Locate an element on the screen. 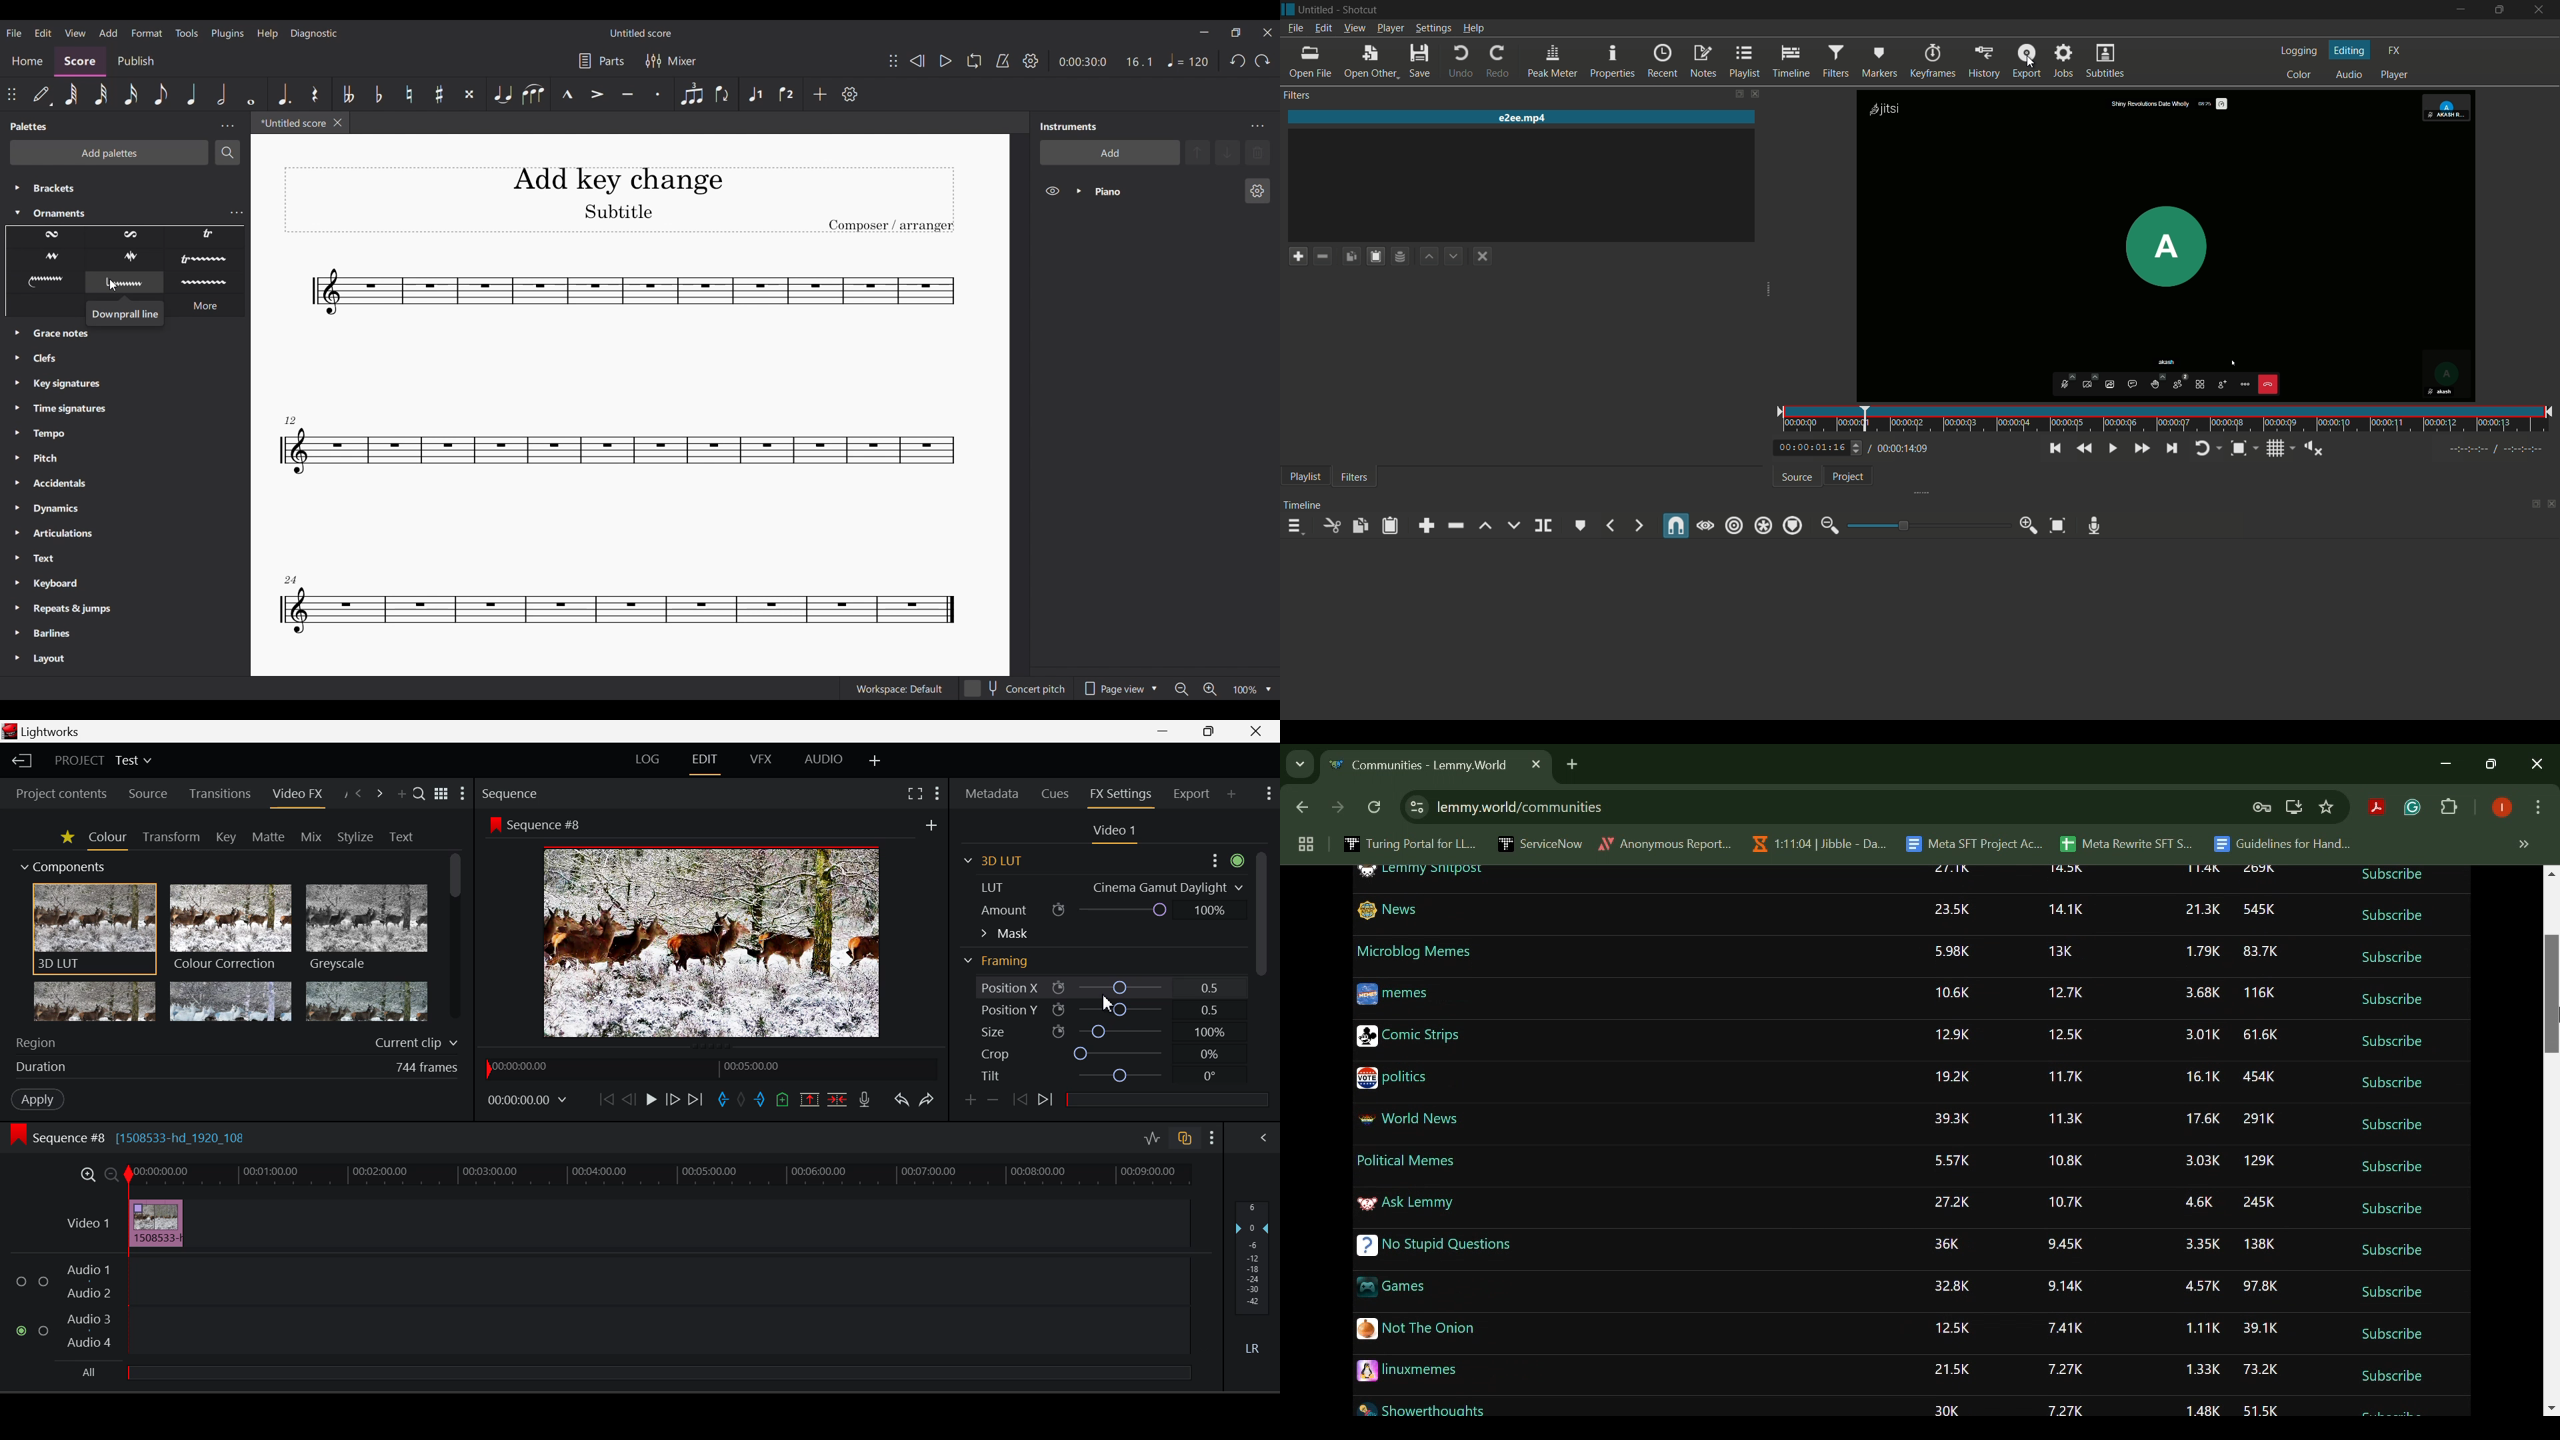  subtitles is located at coordinates (2105, 61).